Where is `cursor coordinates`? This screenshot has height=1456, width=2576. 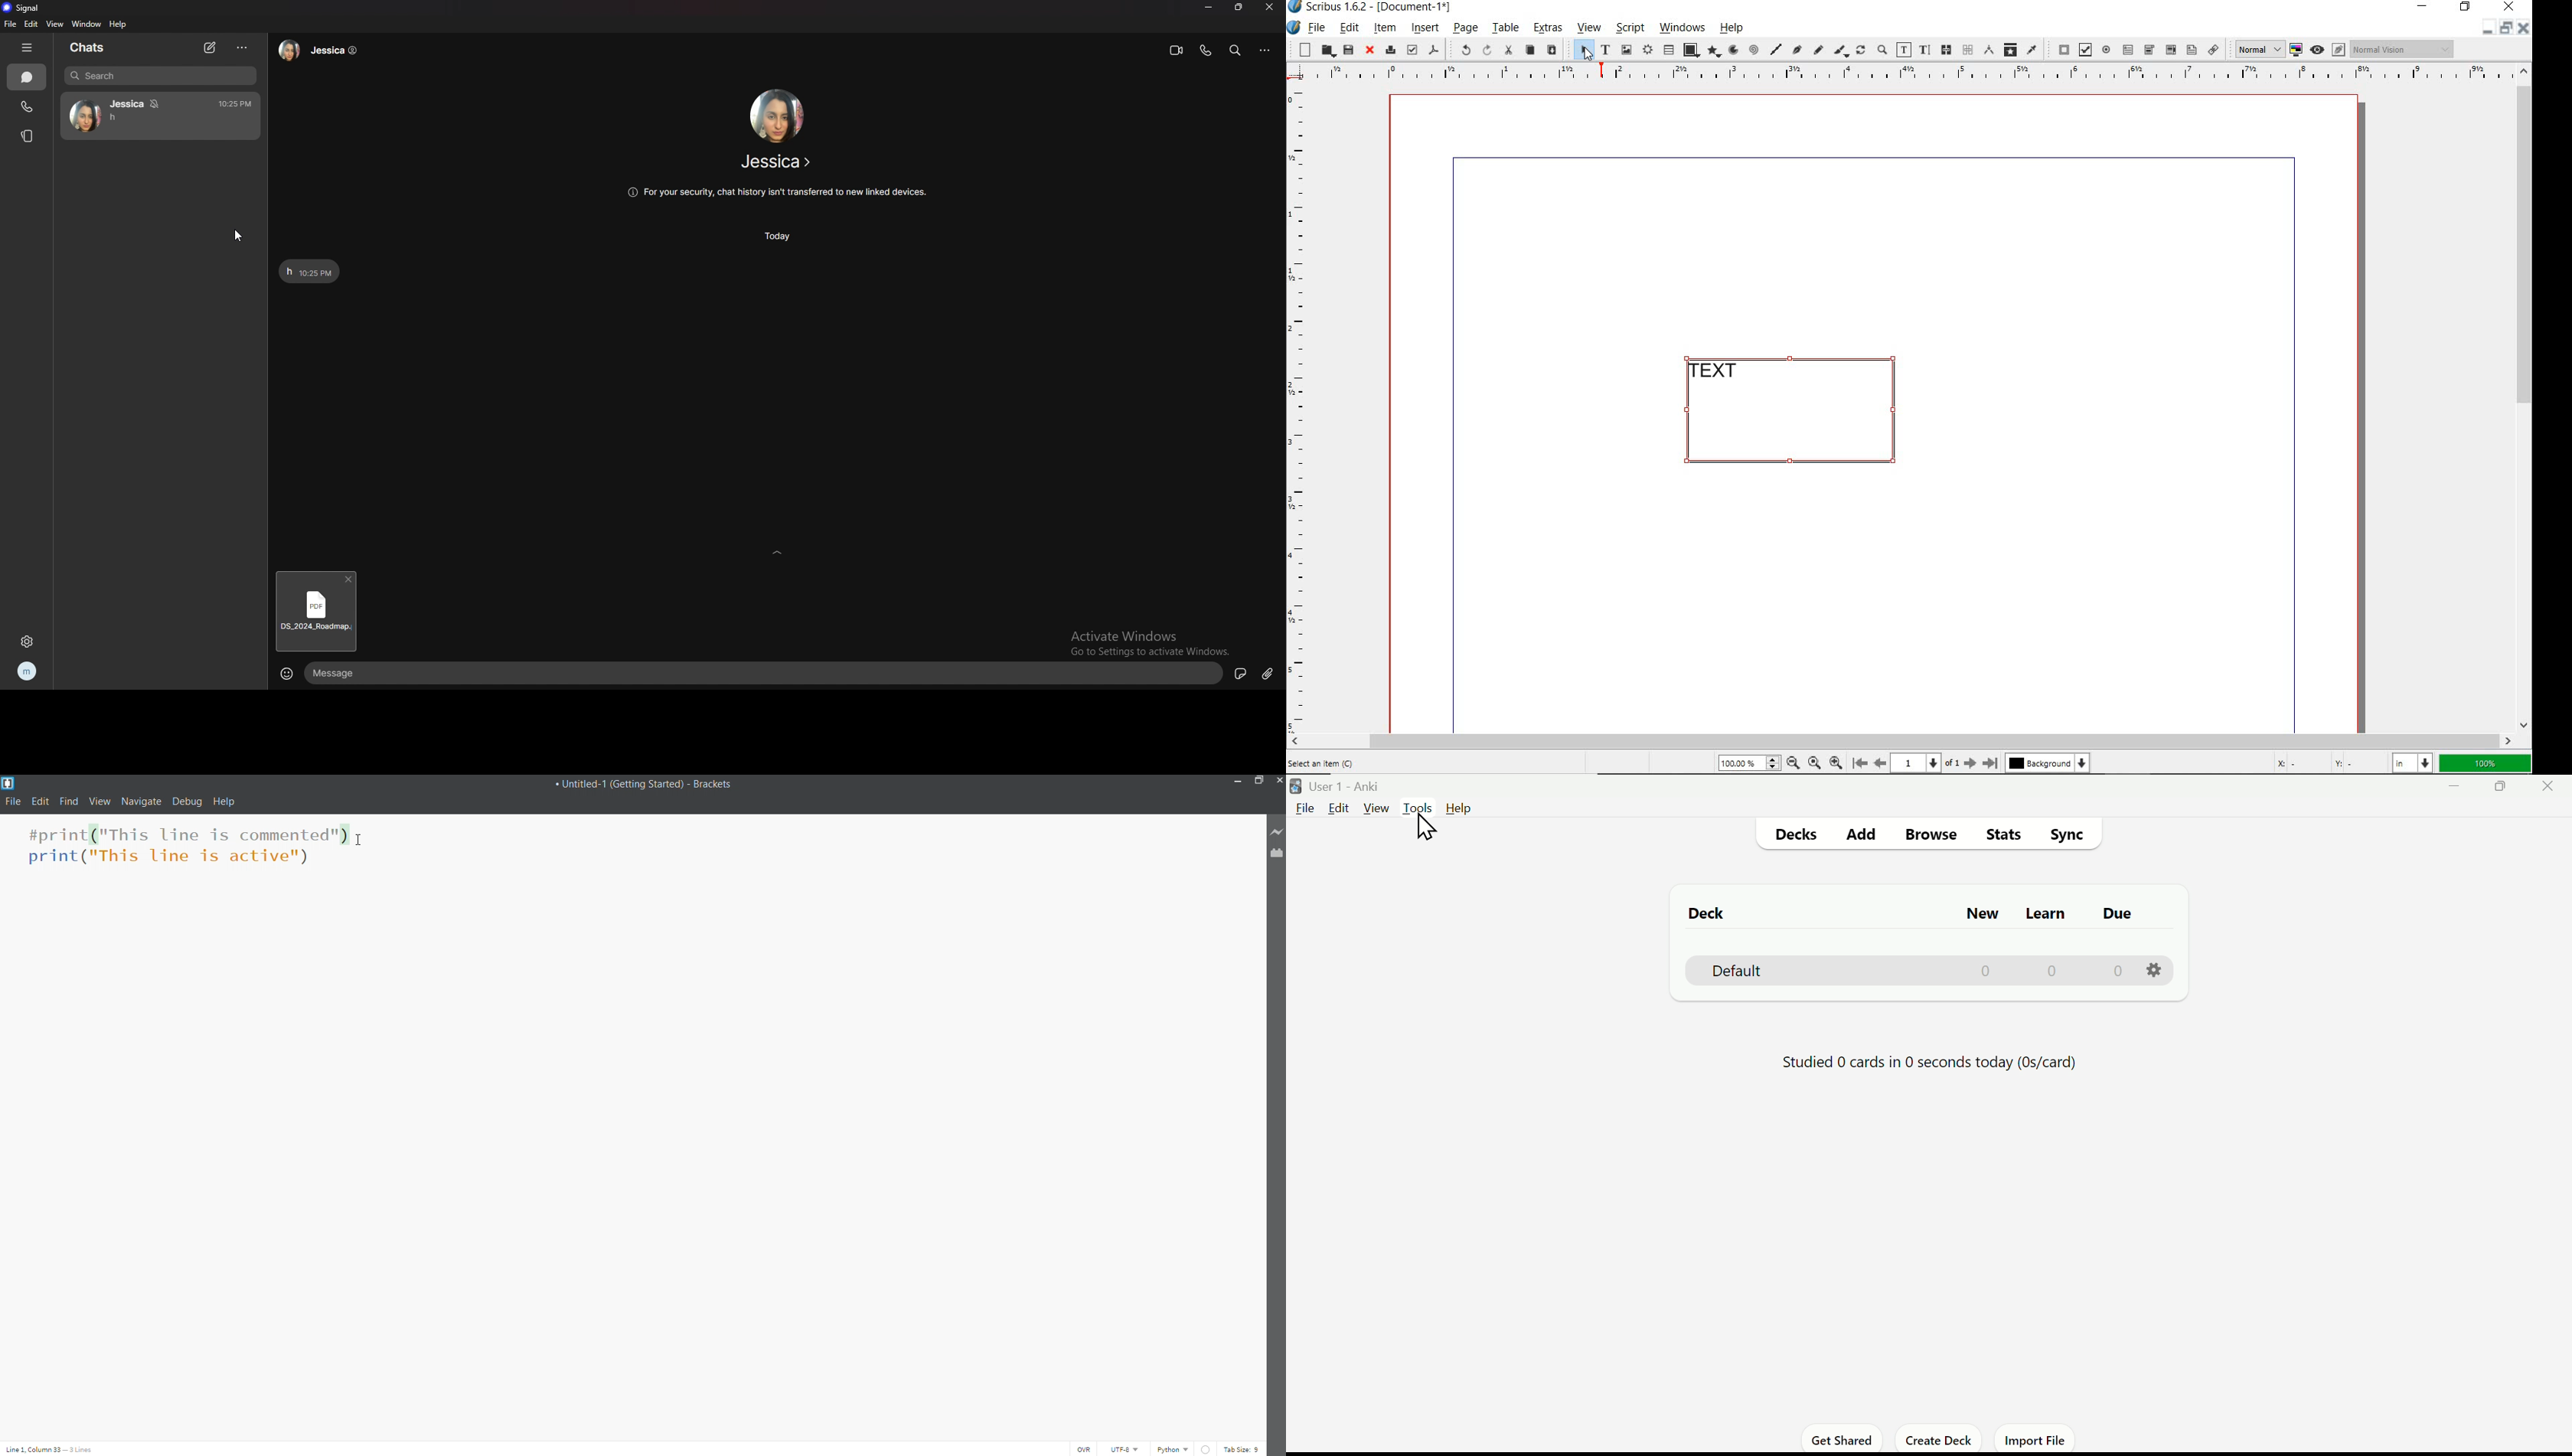 cursor coordinates is located at coordinates (2325, 763).